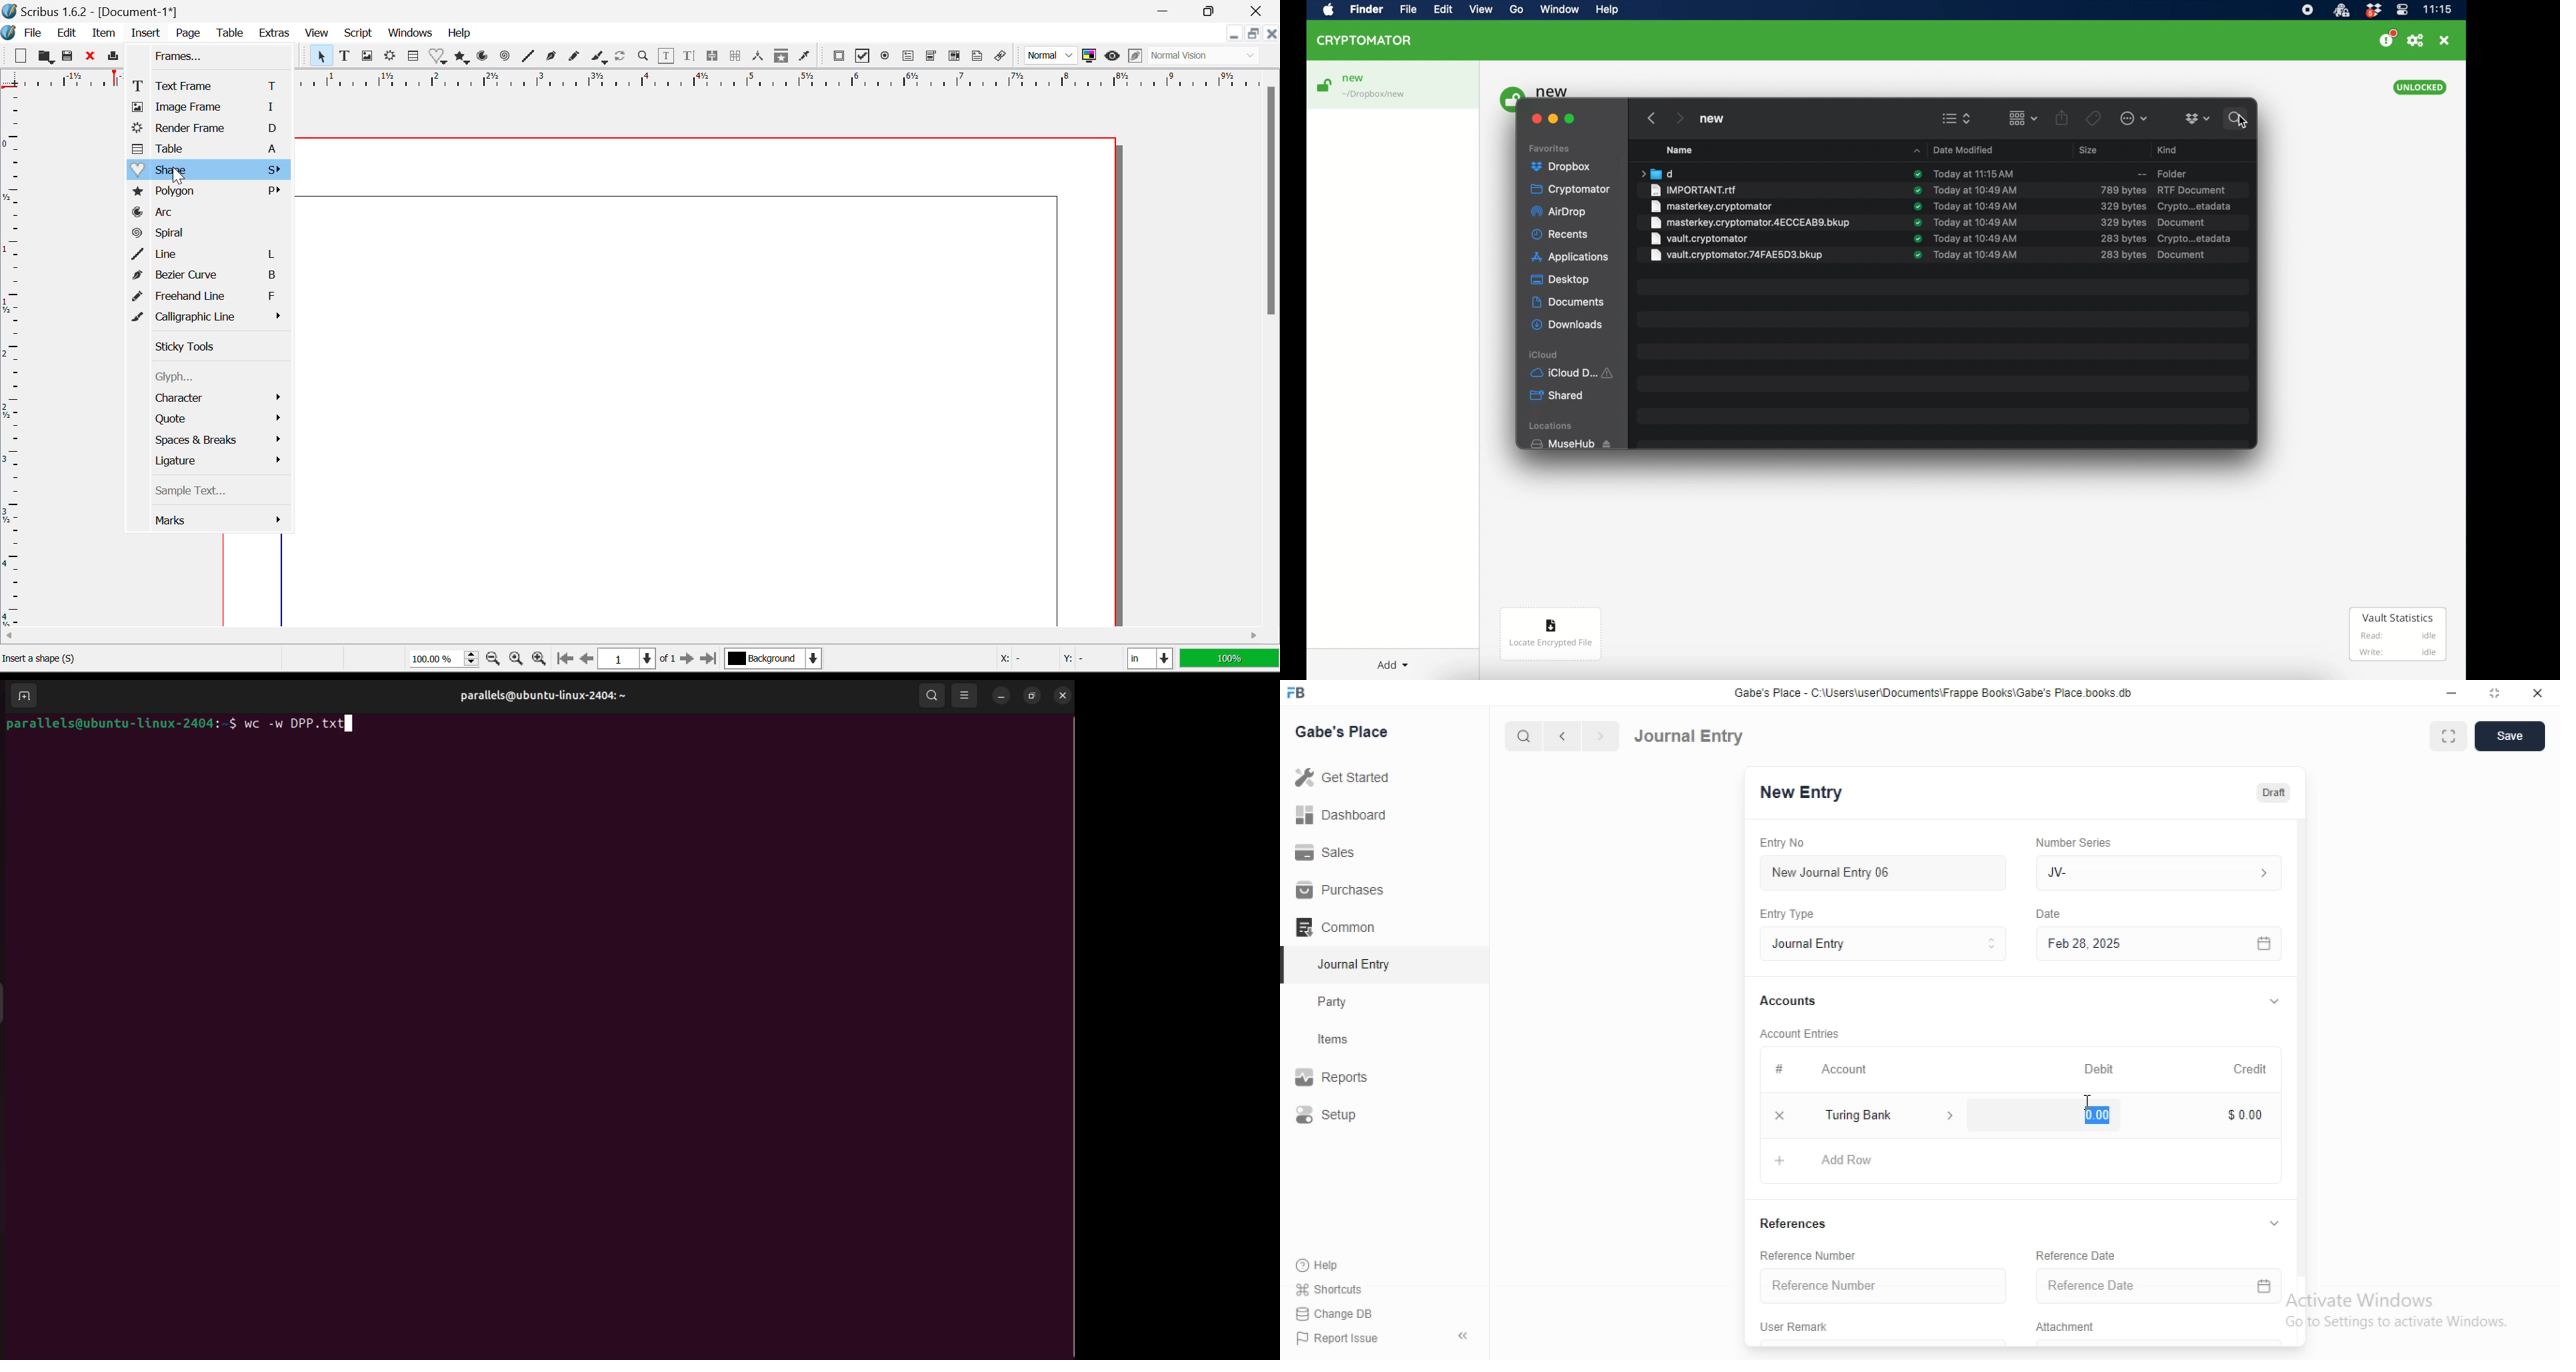 The height and width of the screenshot is (1372, 2576). What do you see at coordinates (2399, 633) in the screenshot?
I see `vault statistics` at bounding box center [2399, 633].